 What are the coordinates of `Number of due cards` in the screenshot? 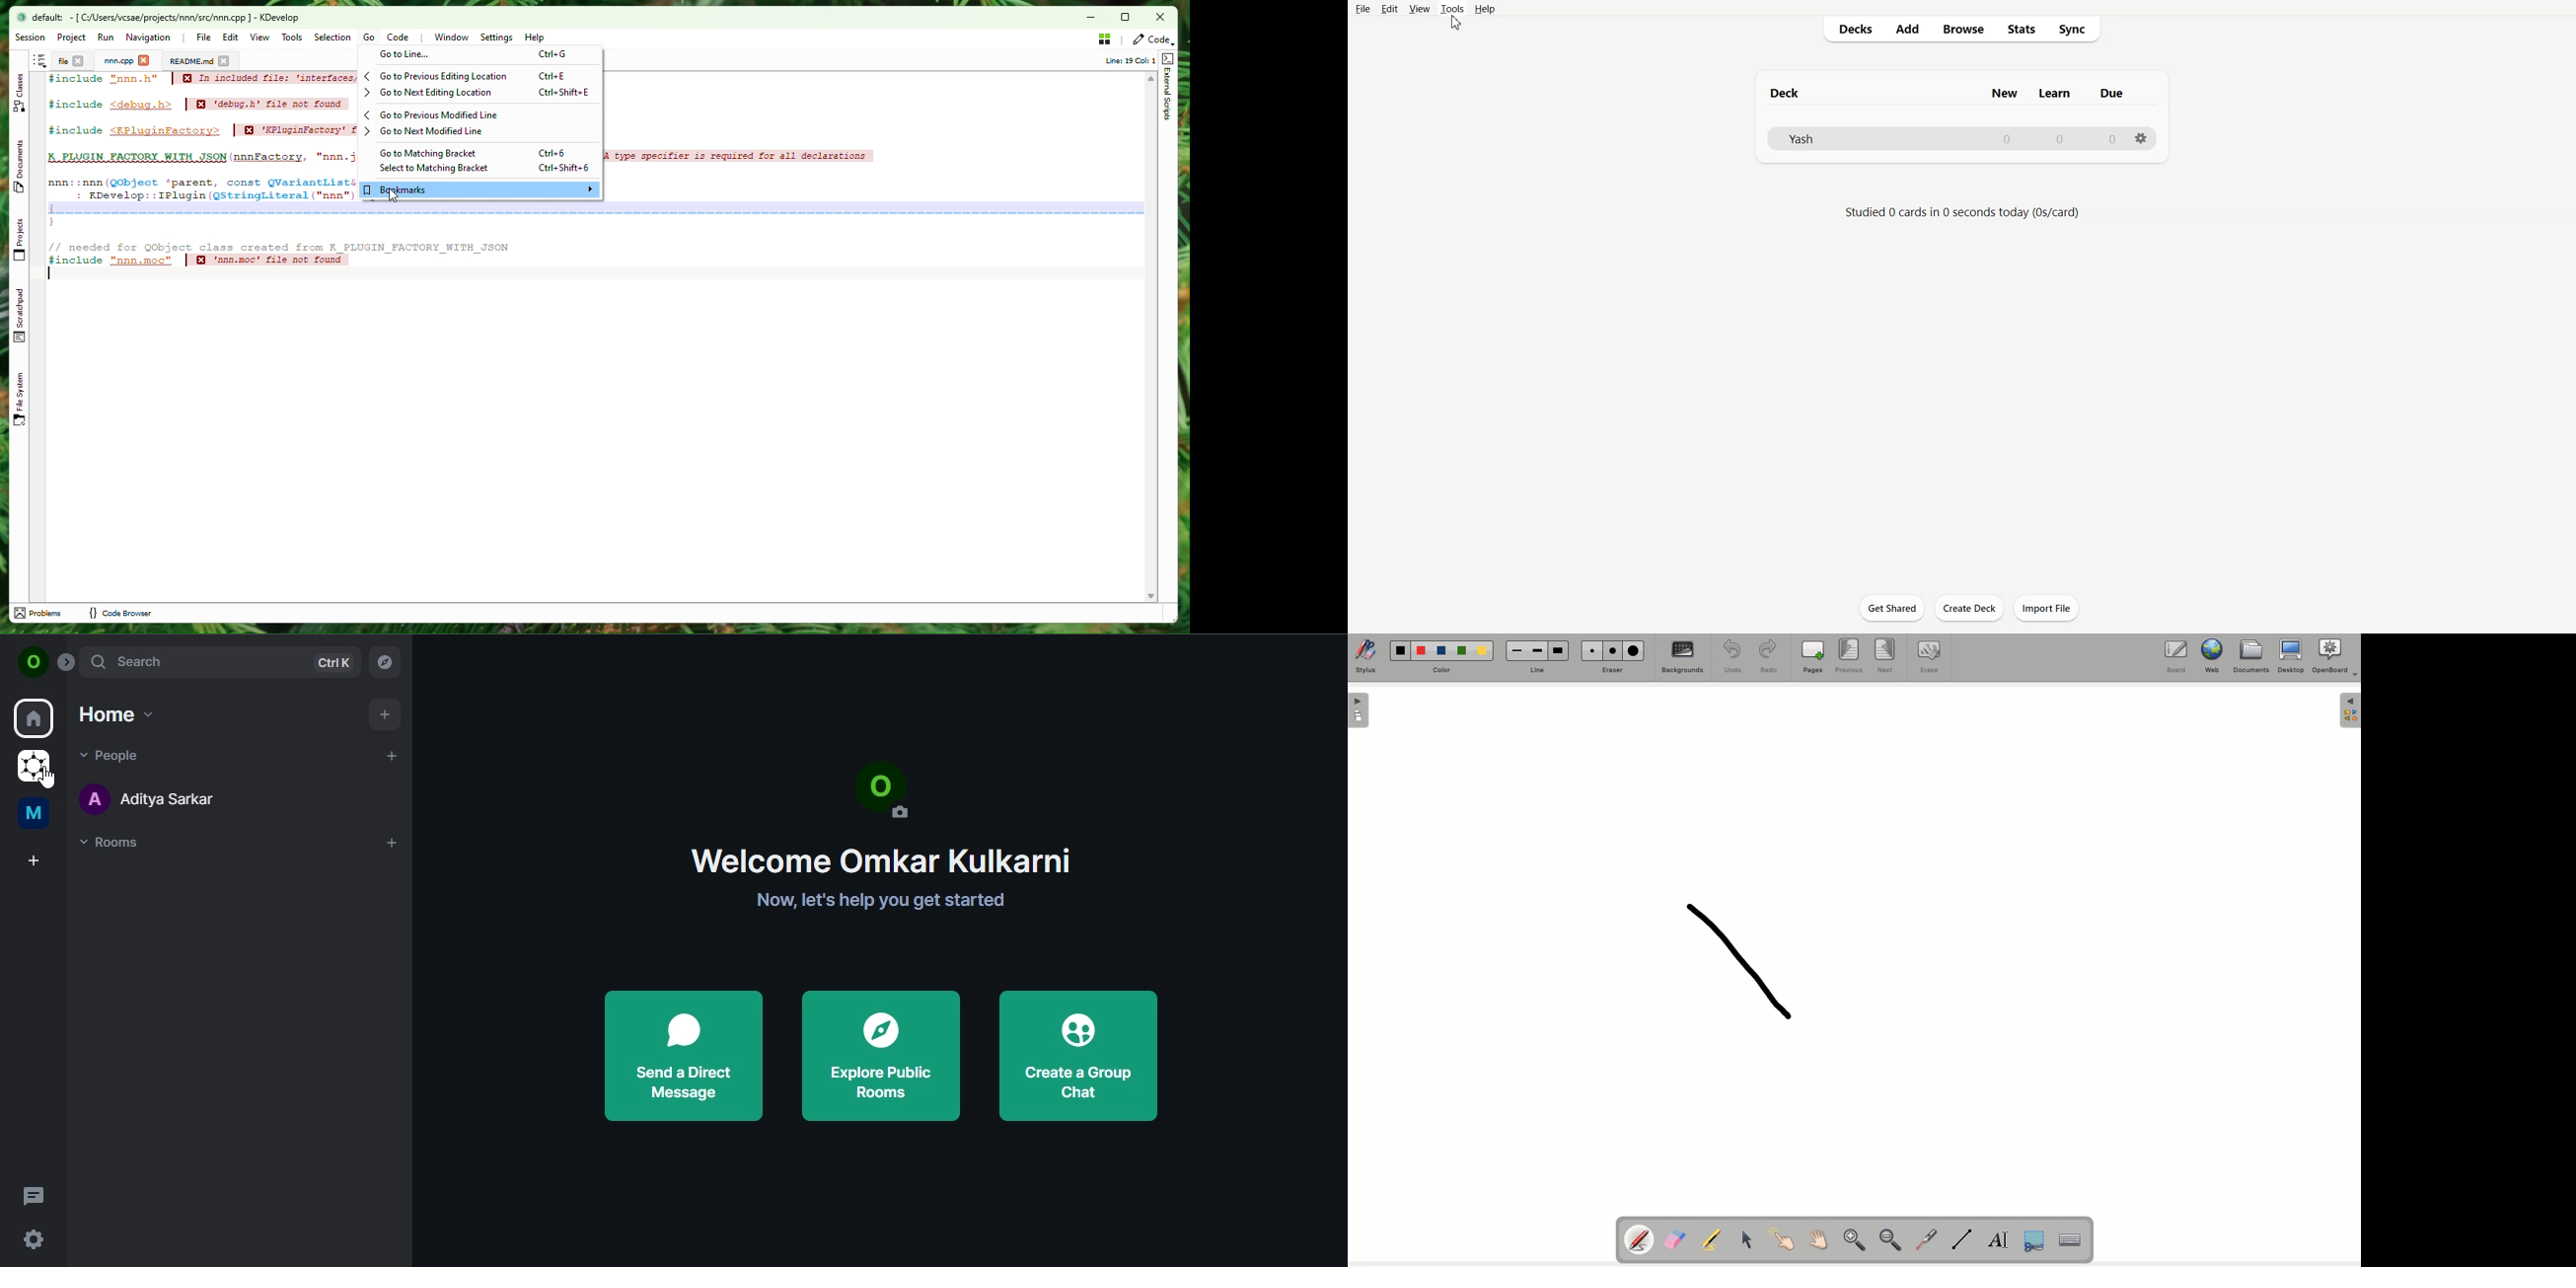 It's located at (2113, 139).